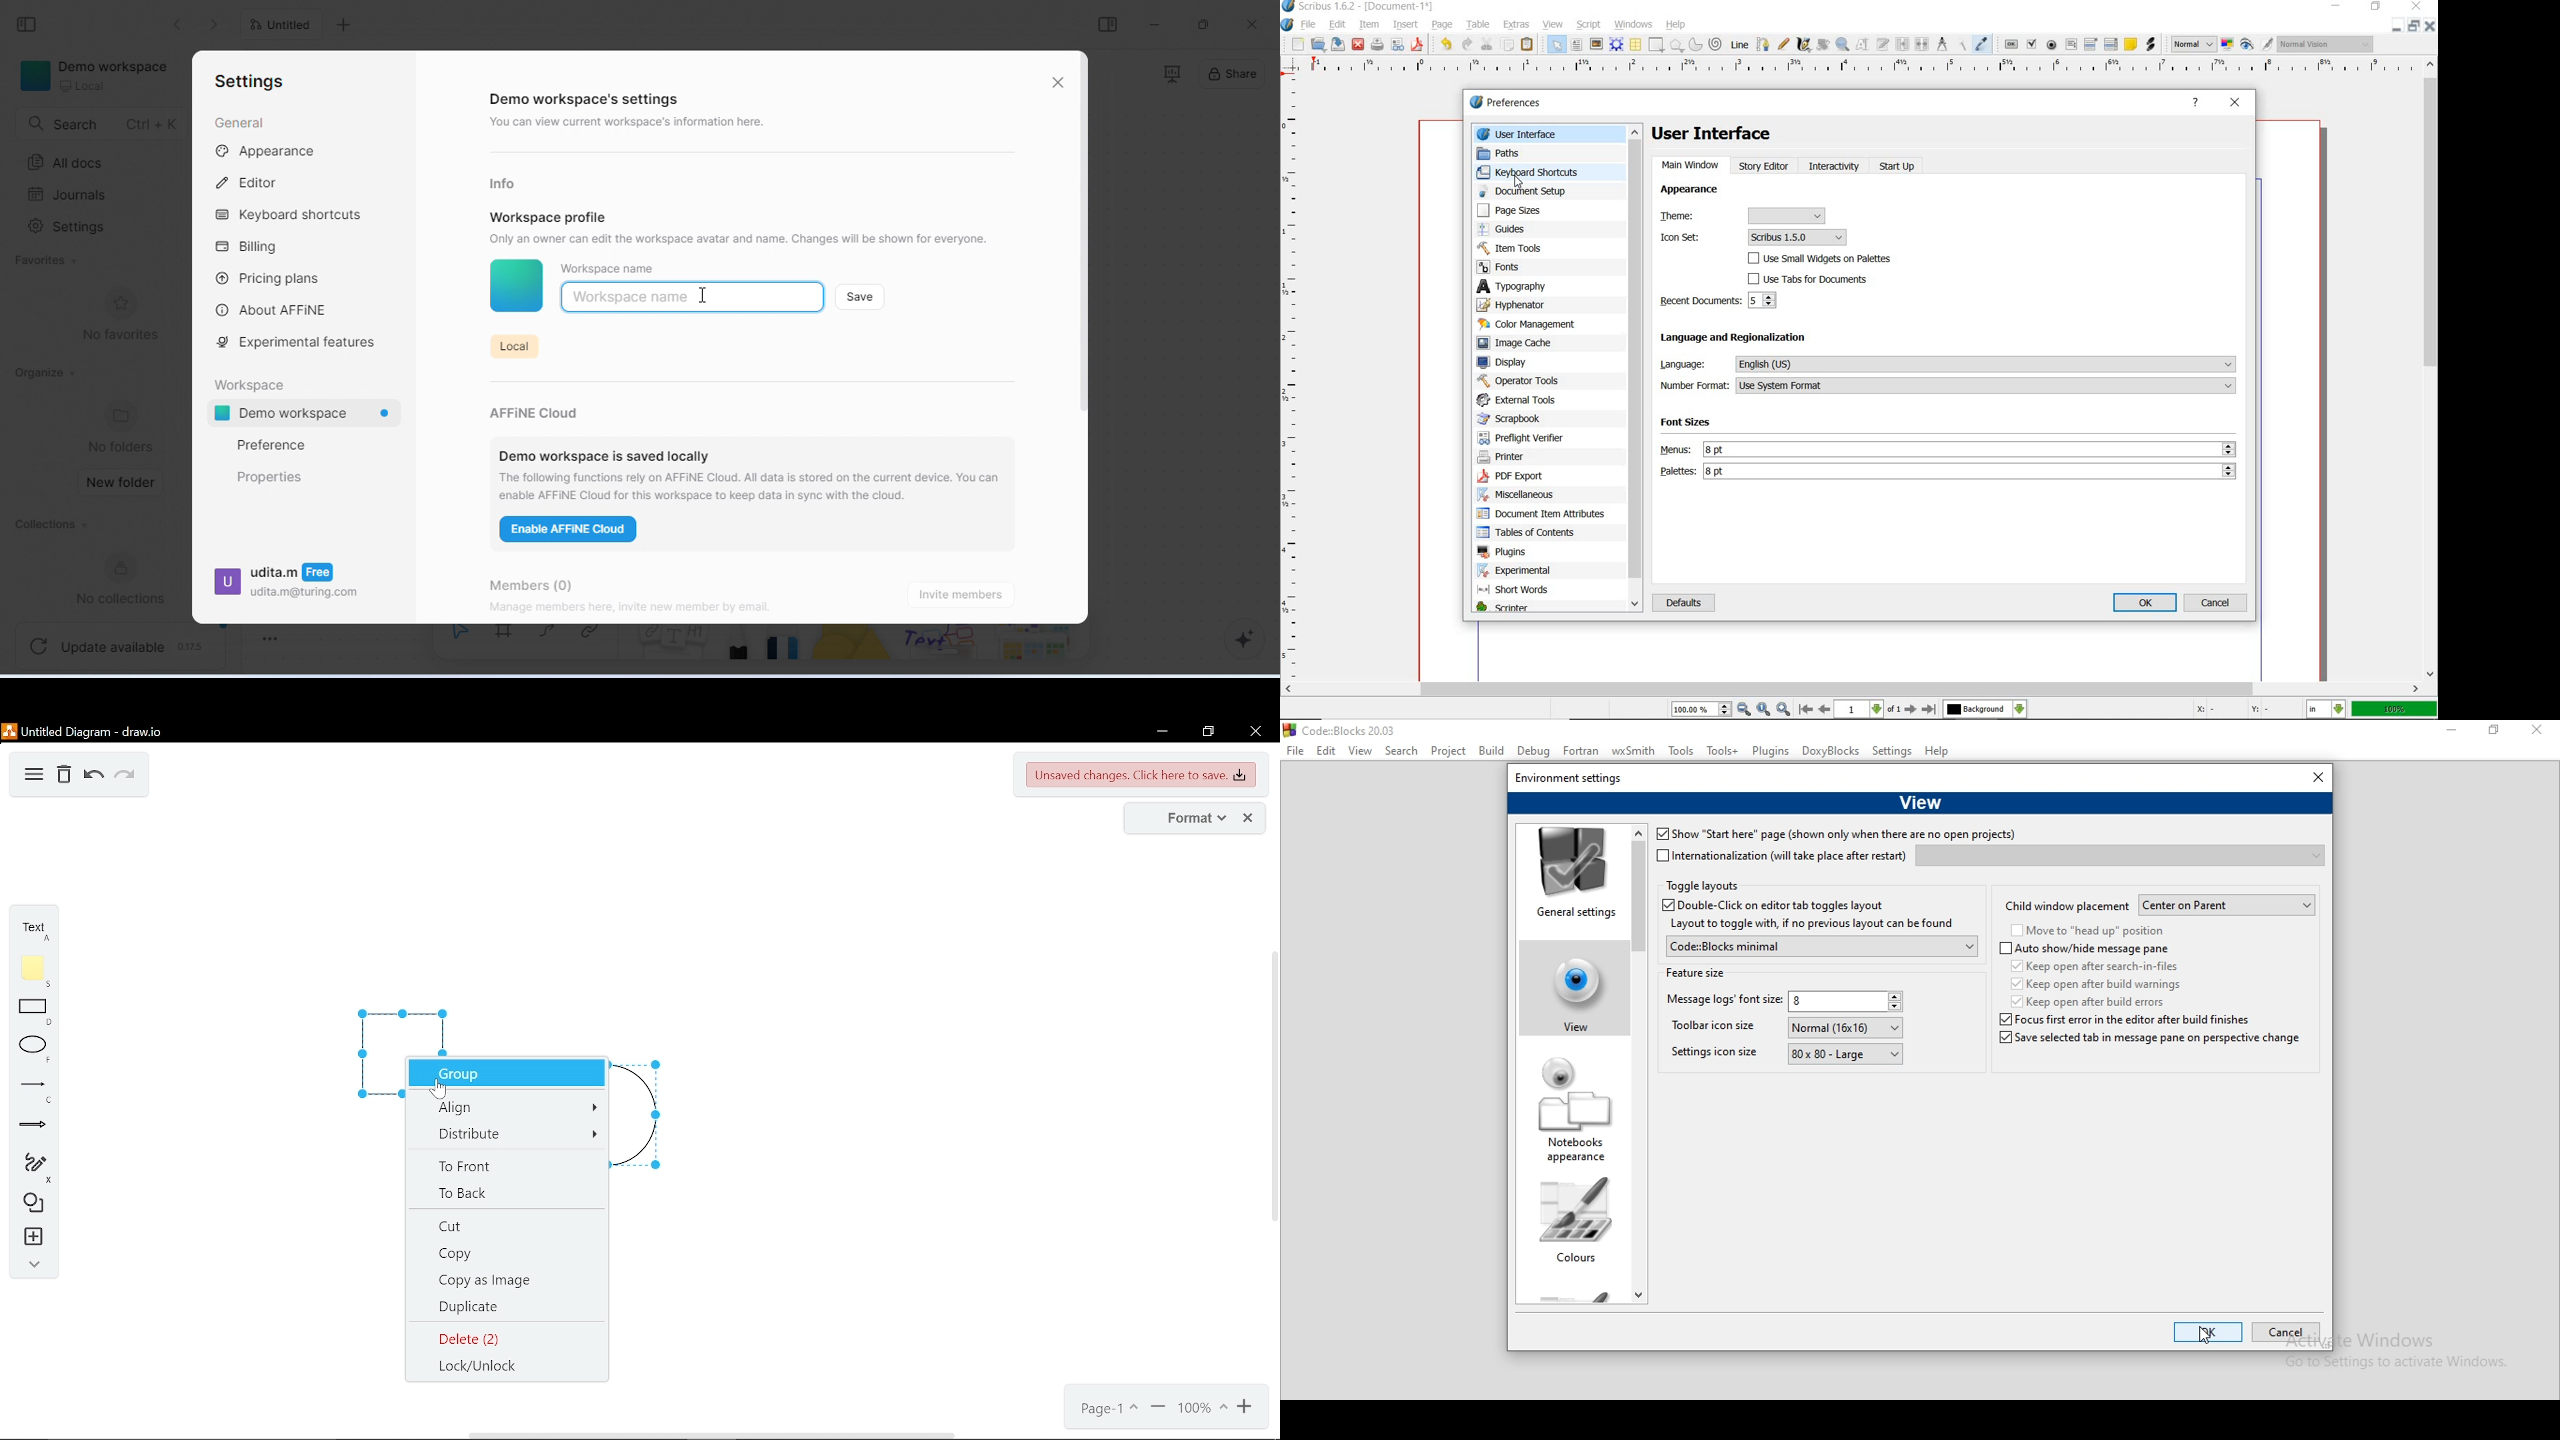 The width and height of the screenshot is (2576, 1456). I want to click on square selected, so click(375, 1078).